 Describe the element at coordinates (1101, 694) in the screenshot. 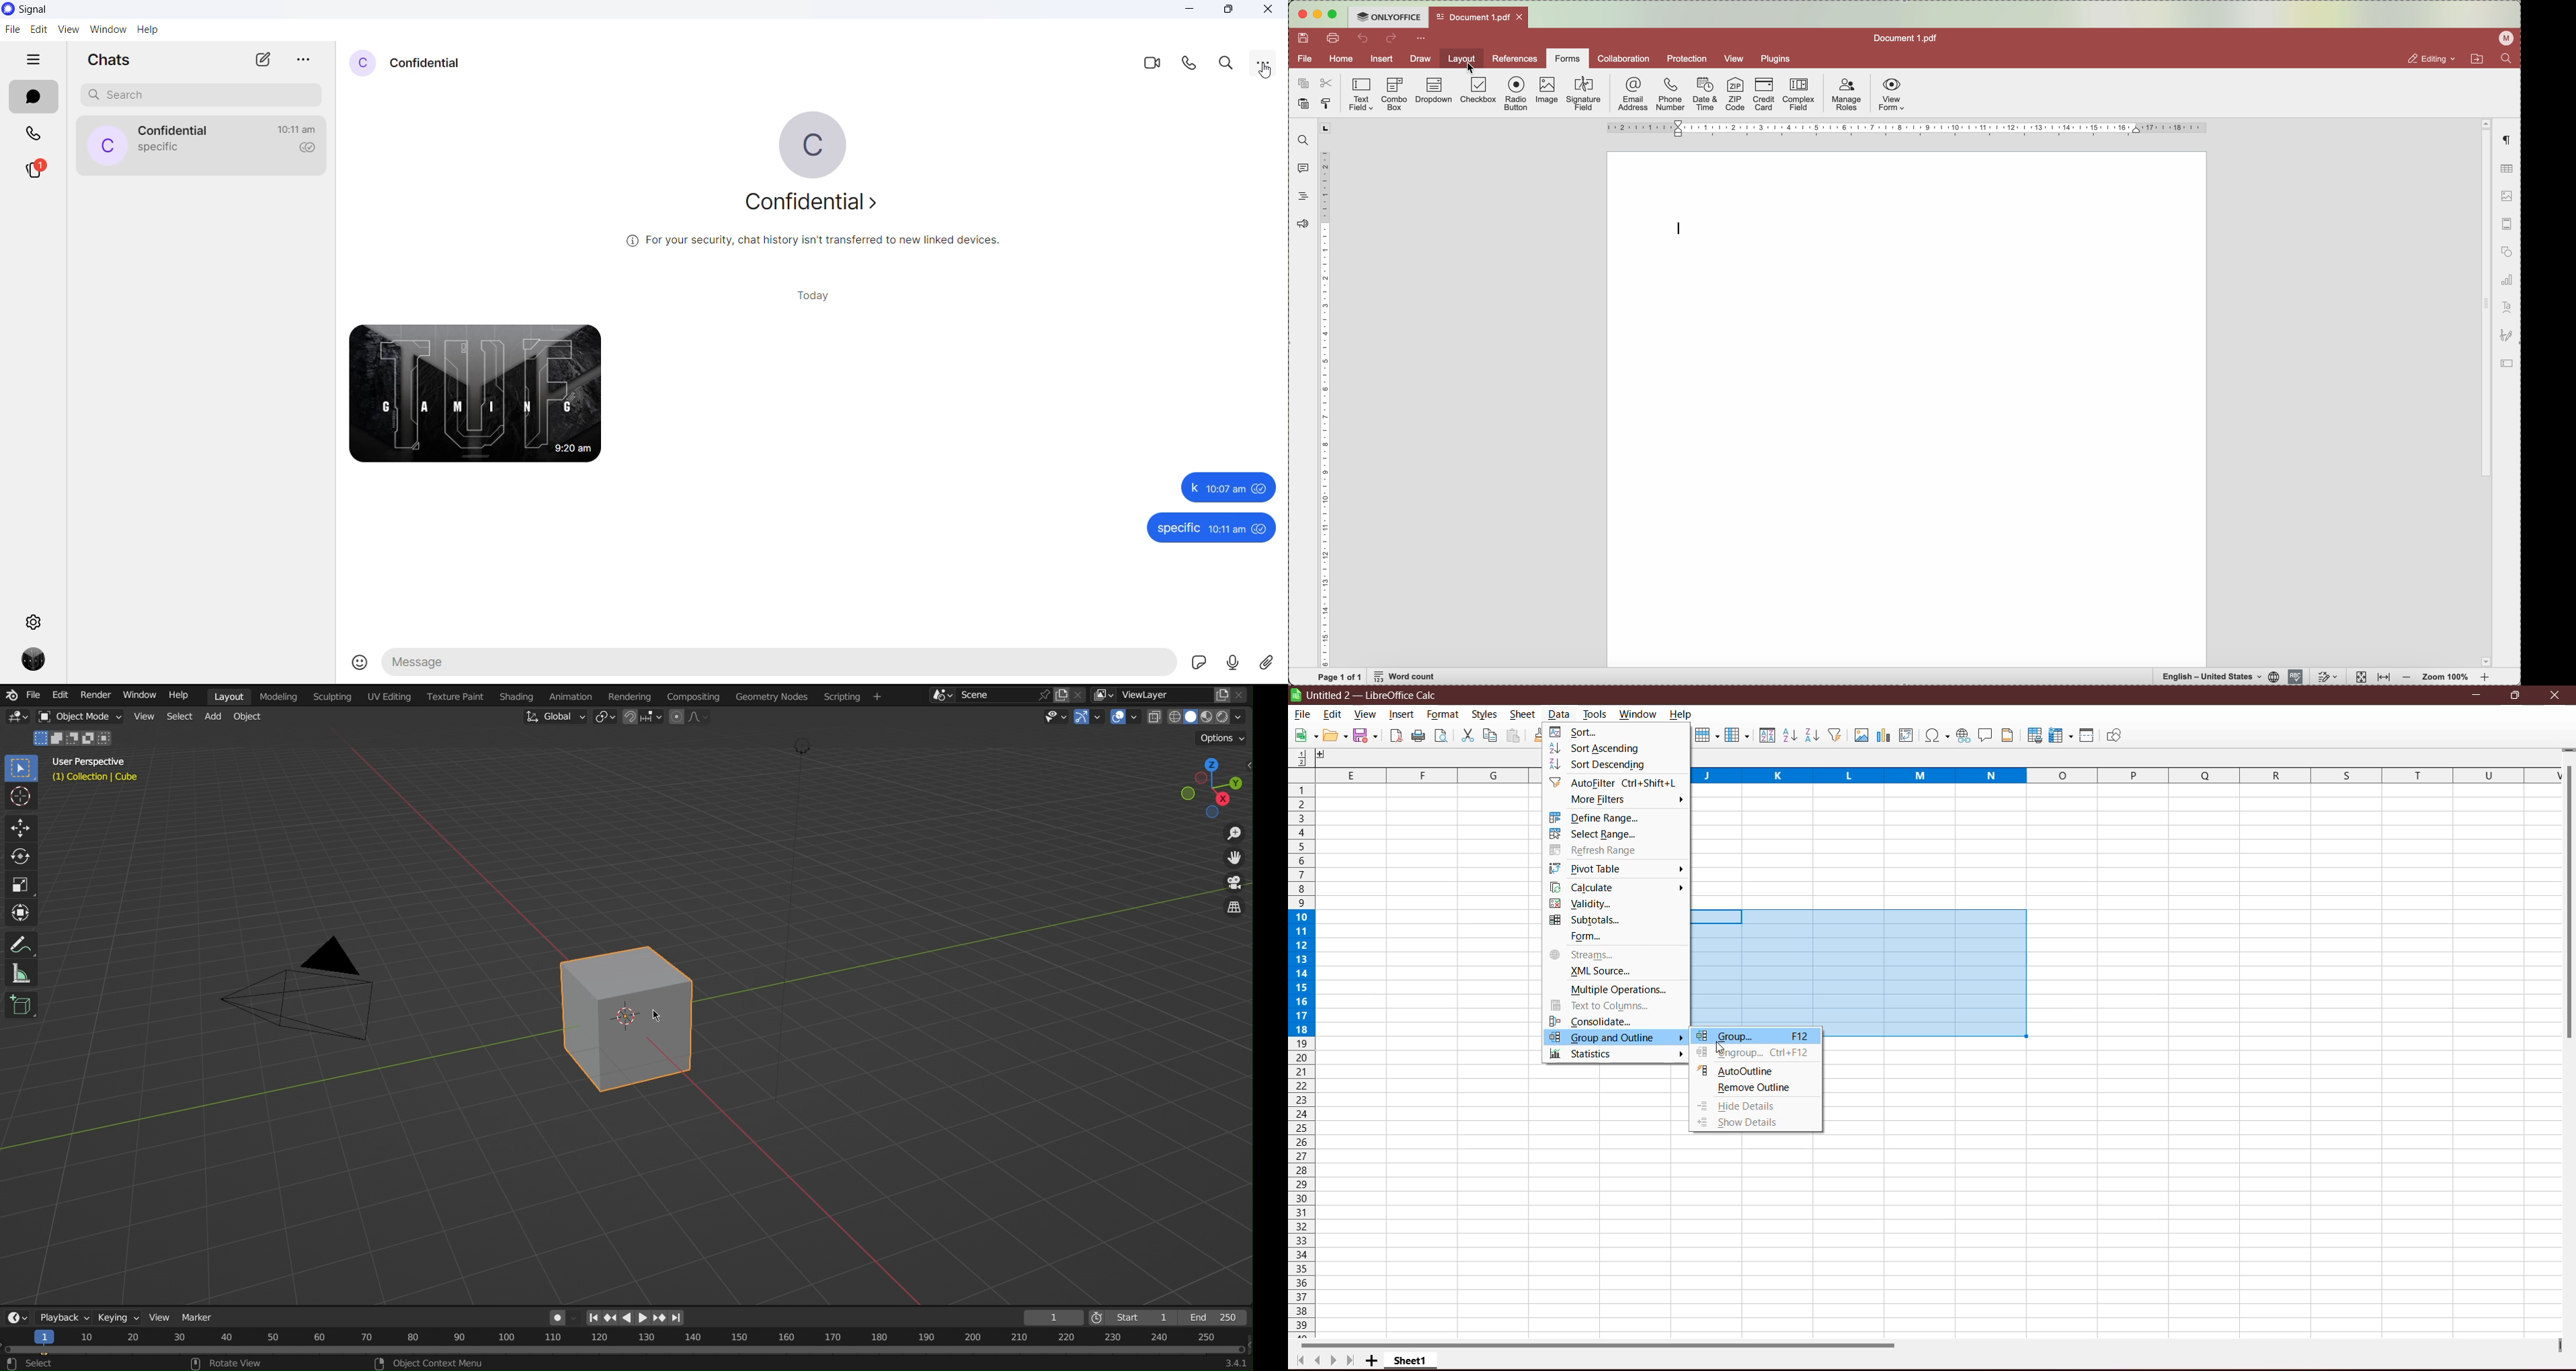

I see `More layers` at that location.